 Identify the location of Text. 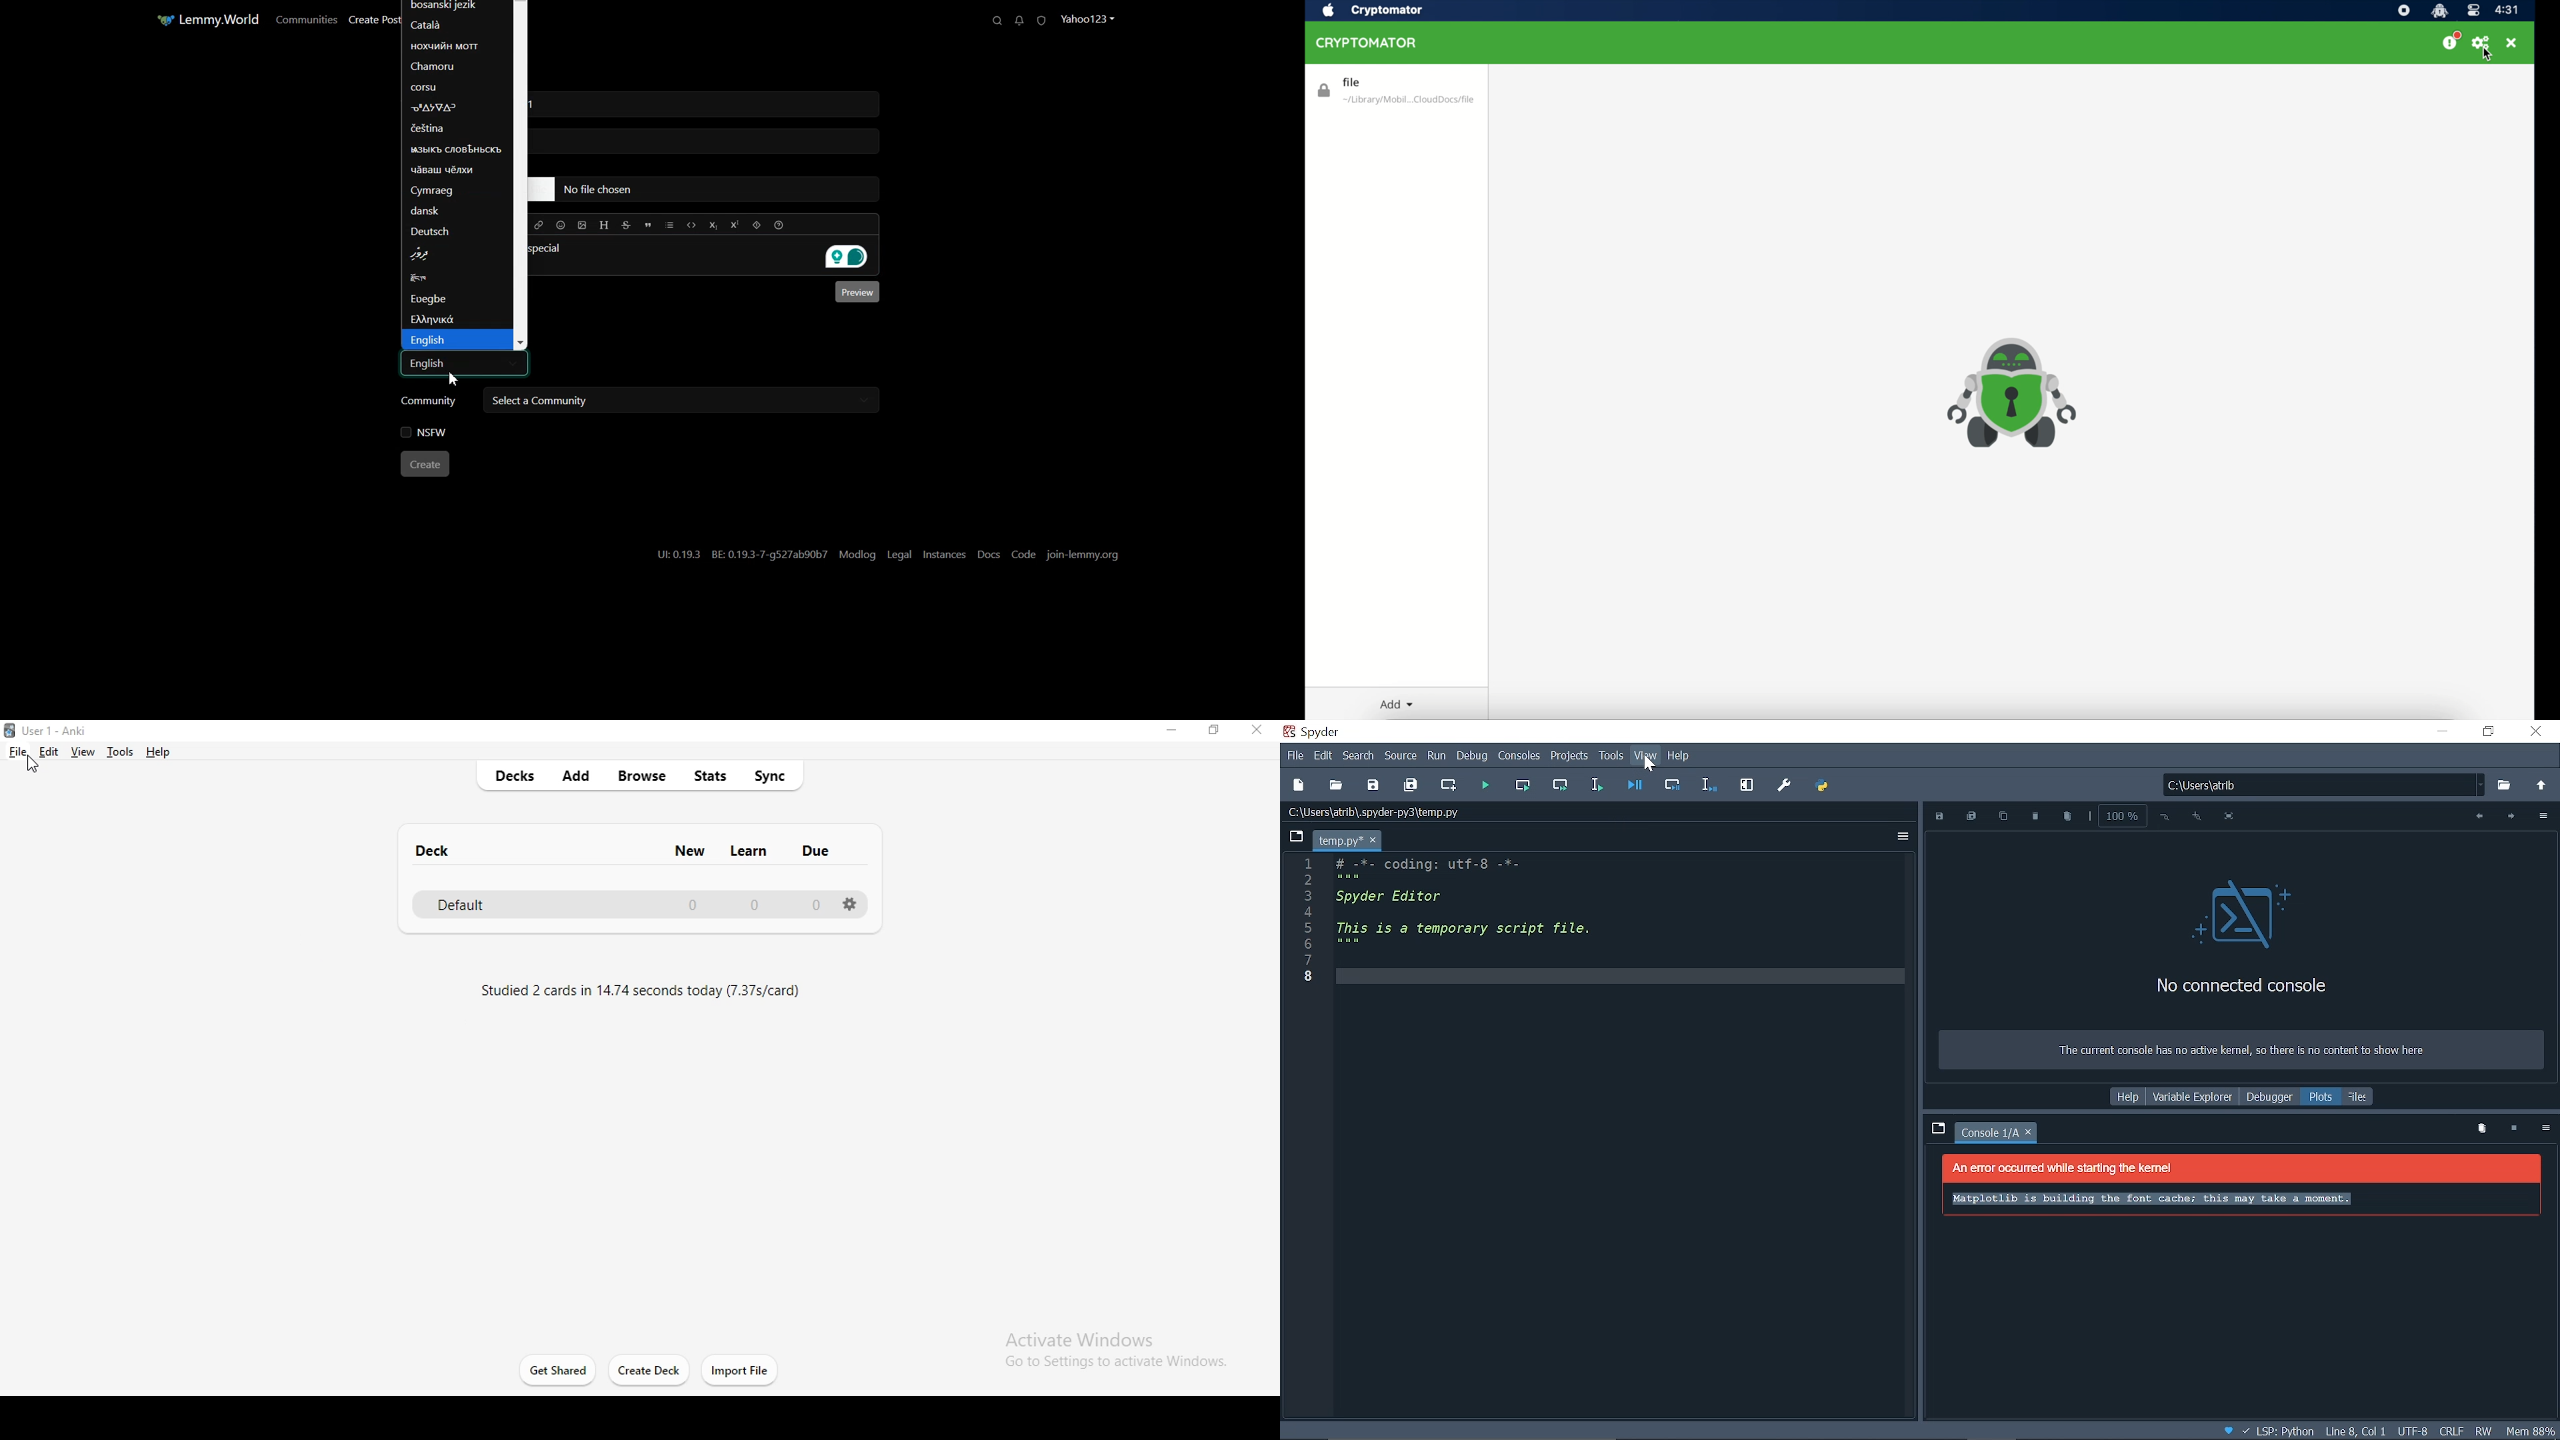
(455, 381).